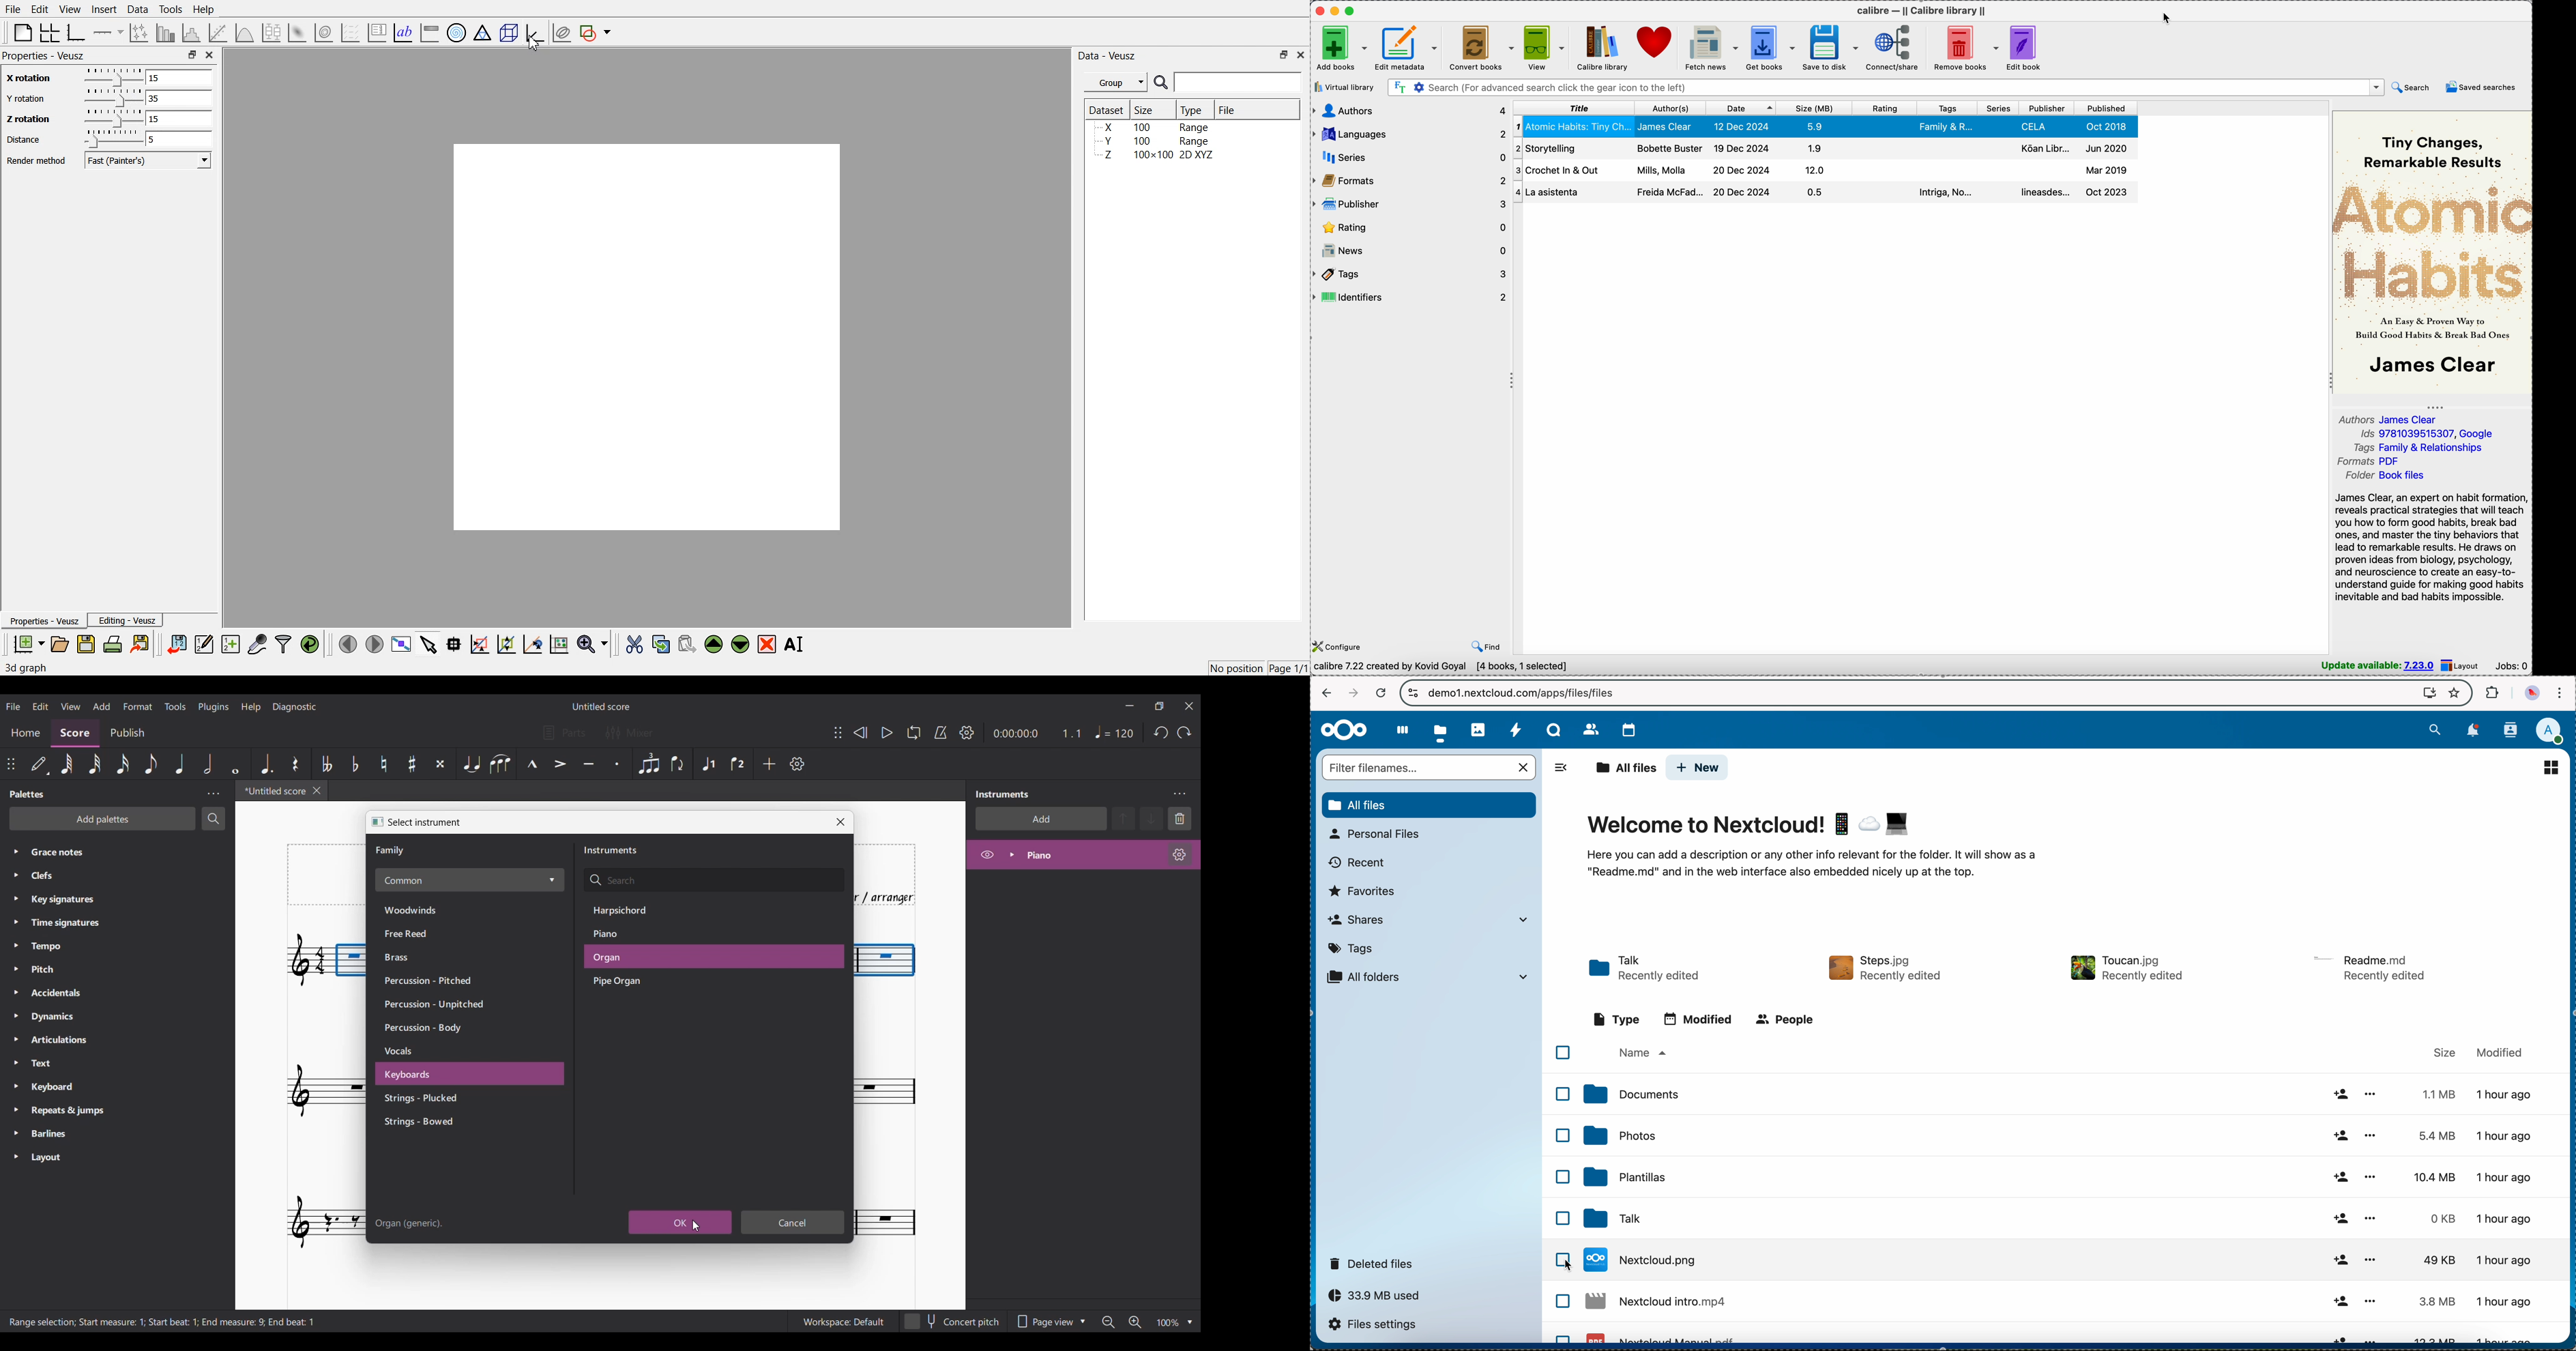 The image size is (2576, 1372). I want to click on all files, so click(1622, 767).